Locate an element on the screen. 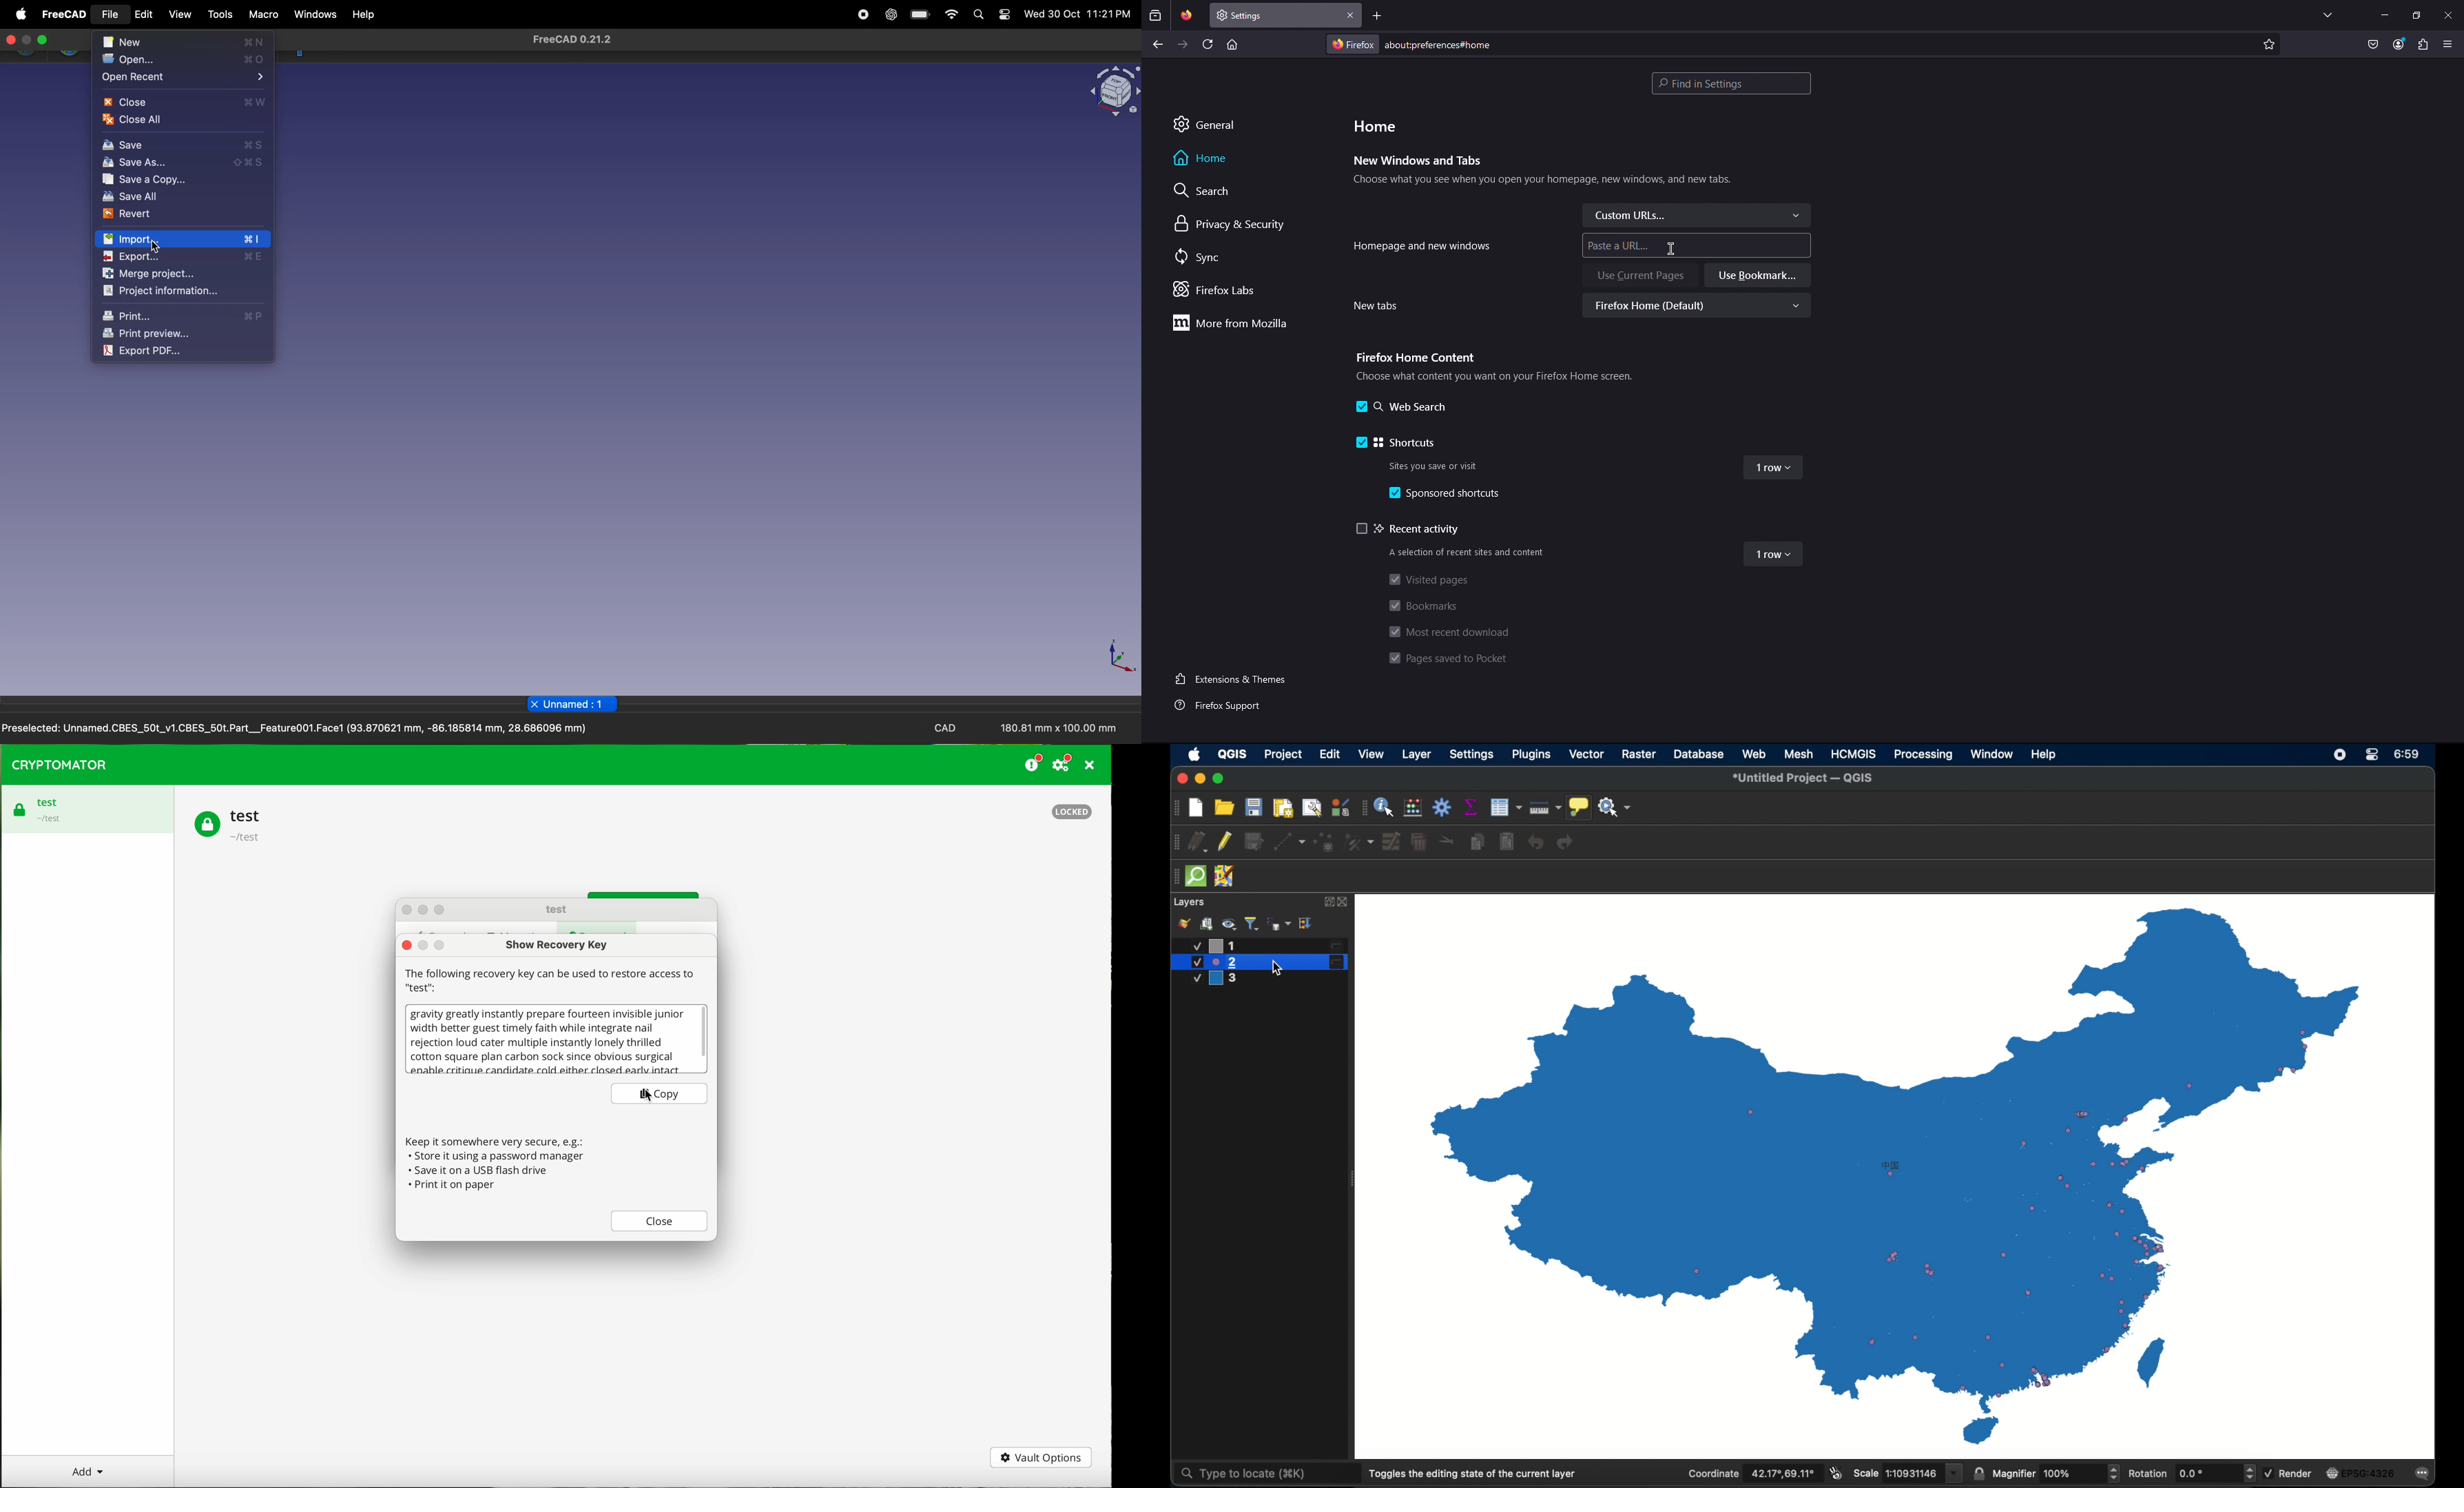 This screenshot has width=2464, height=1512. A selection of recent sites and content is located at coordinates (1464, 552).